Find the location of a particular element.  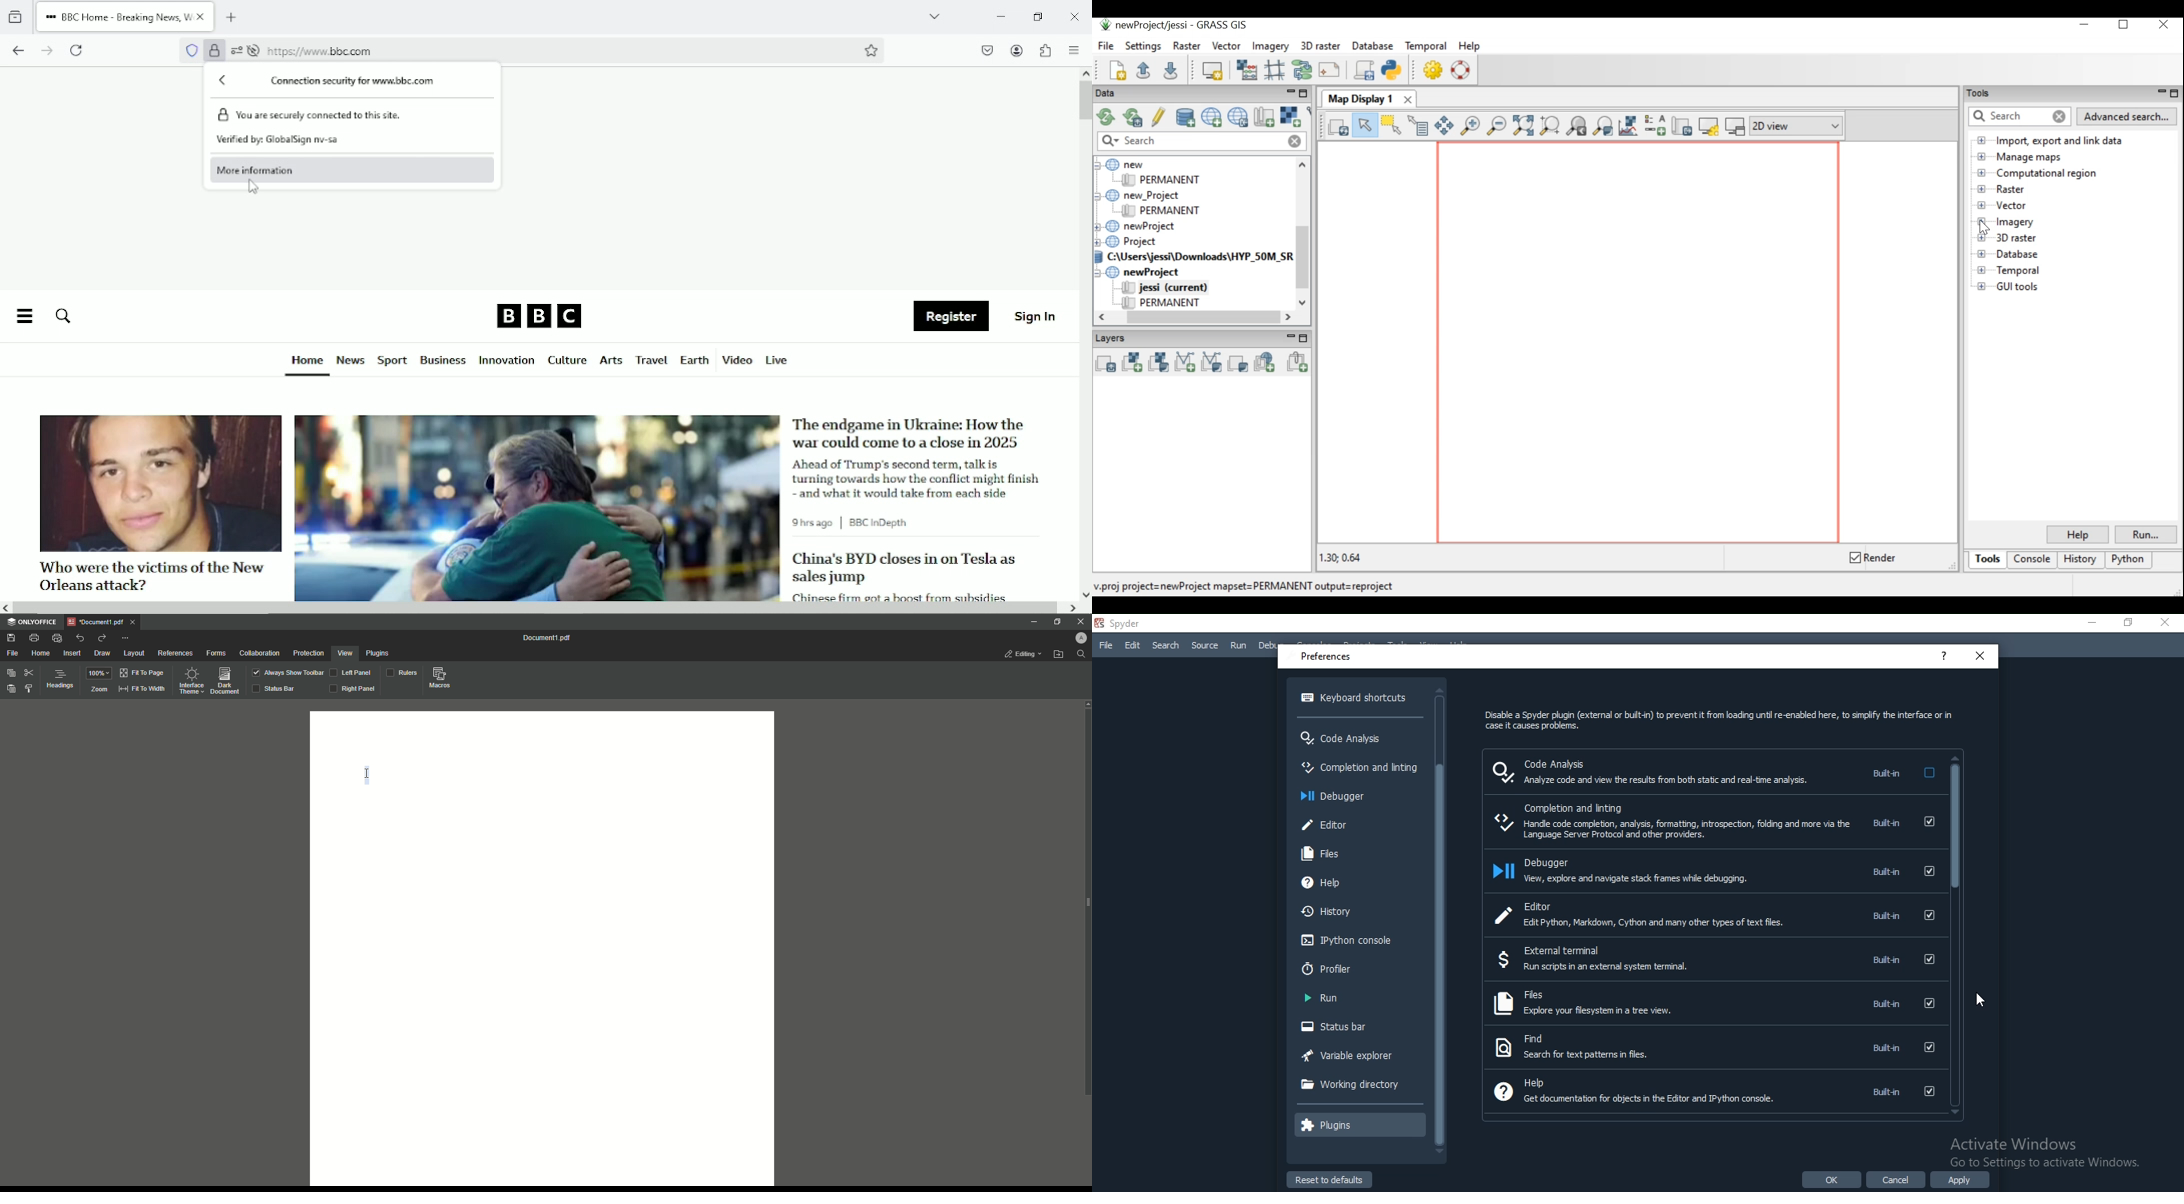

Forms is located at coordinates (216, 653).